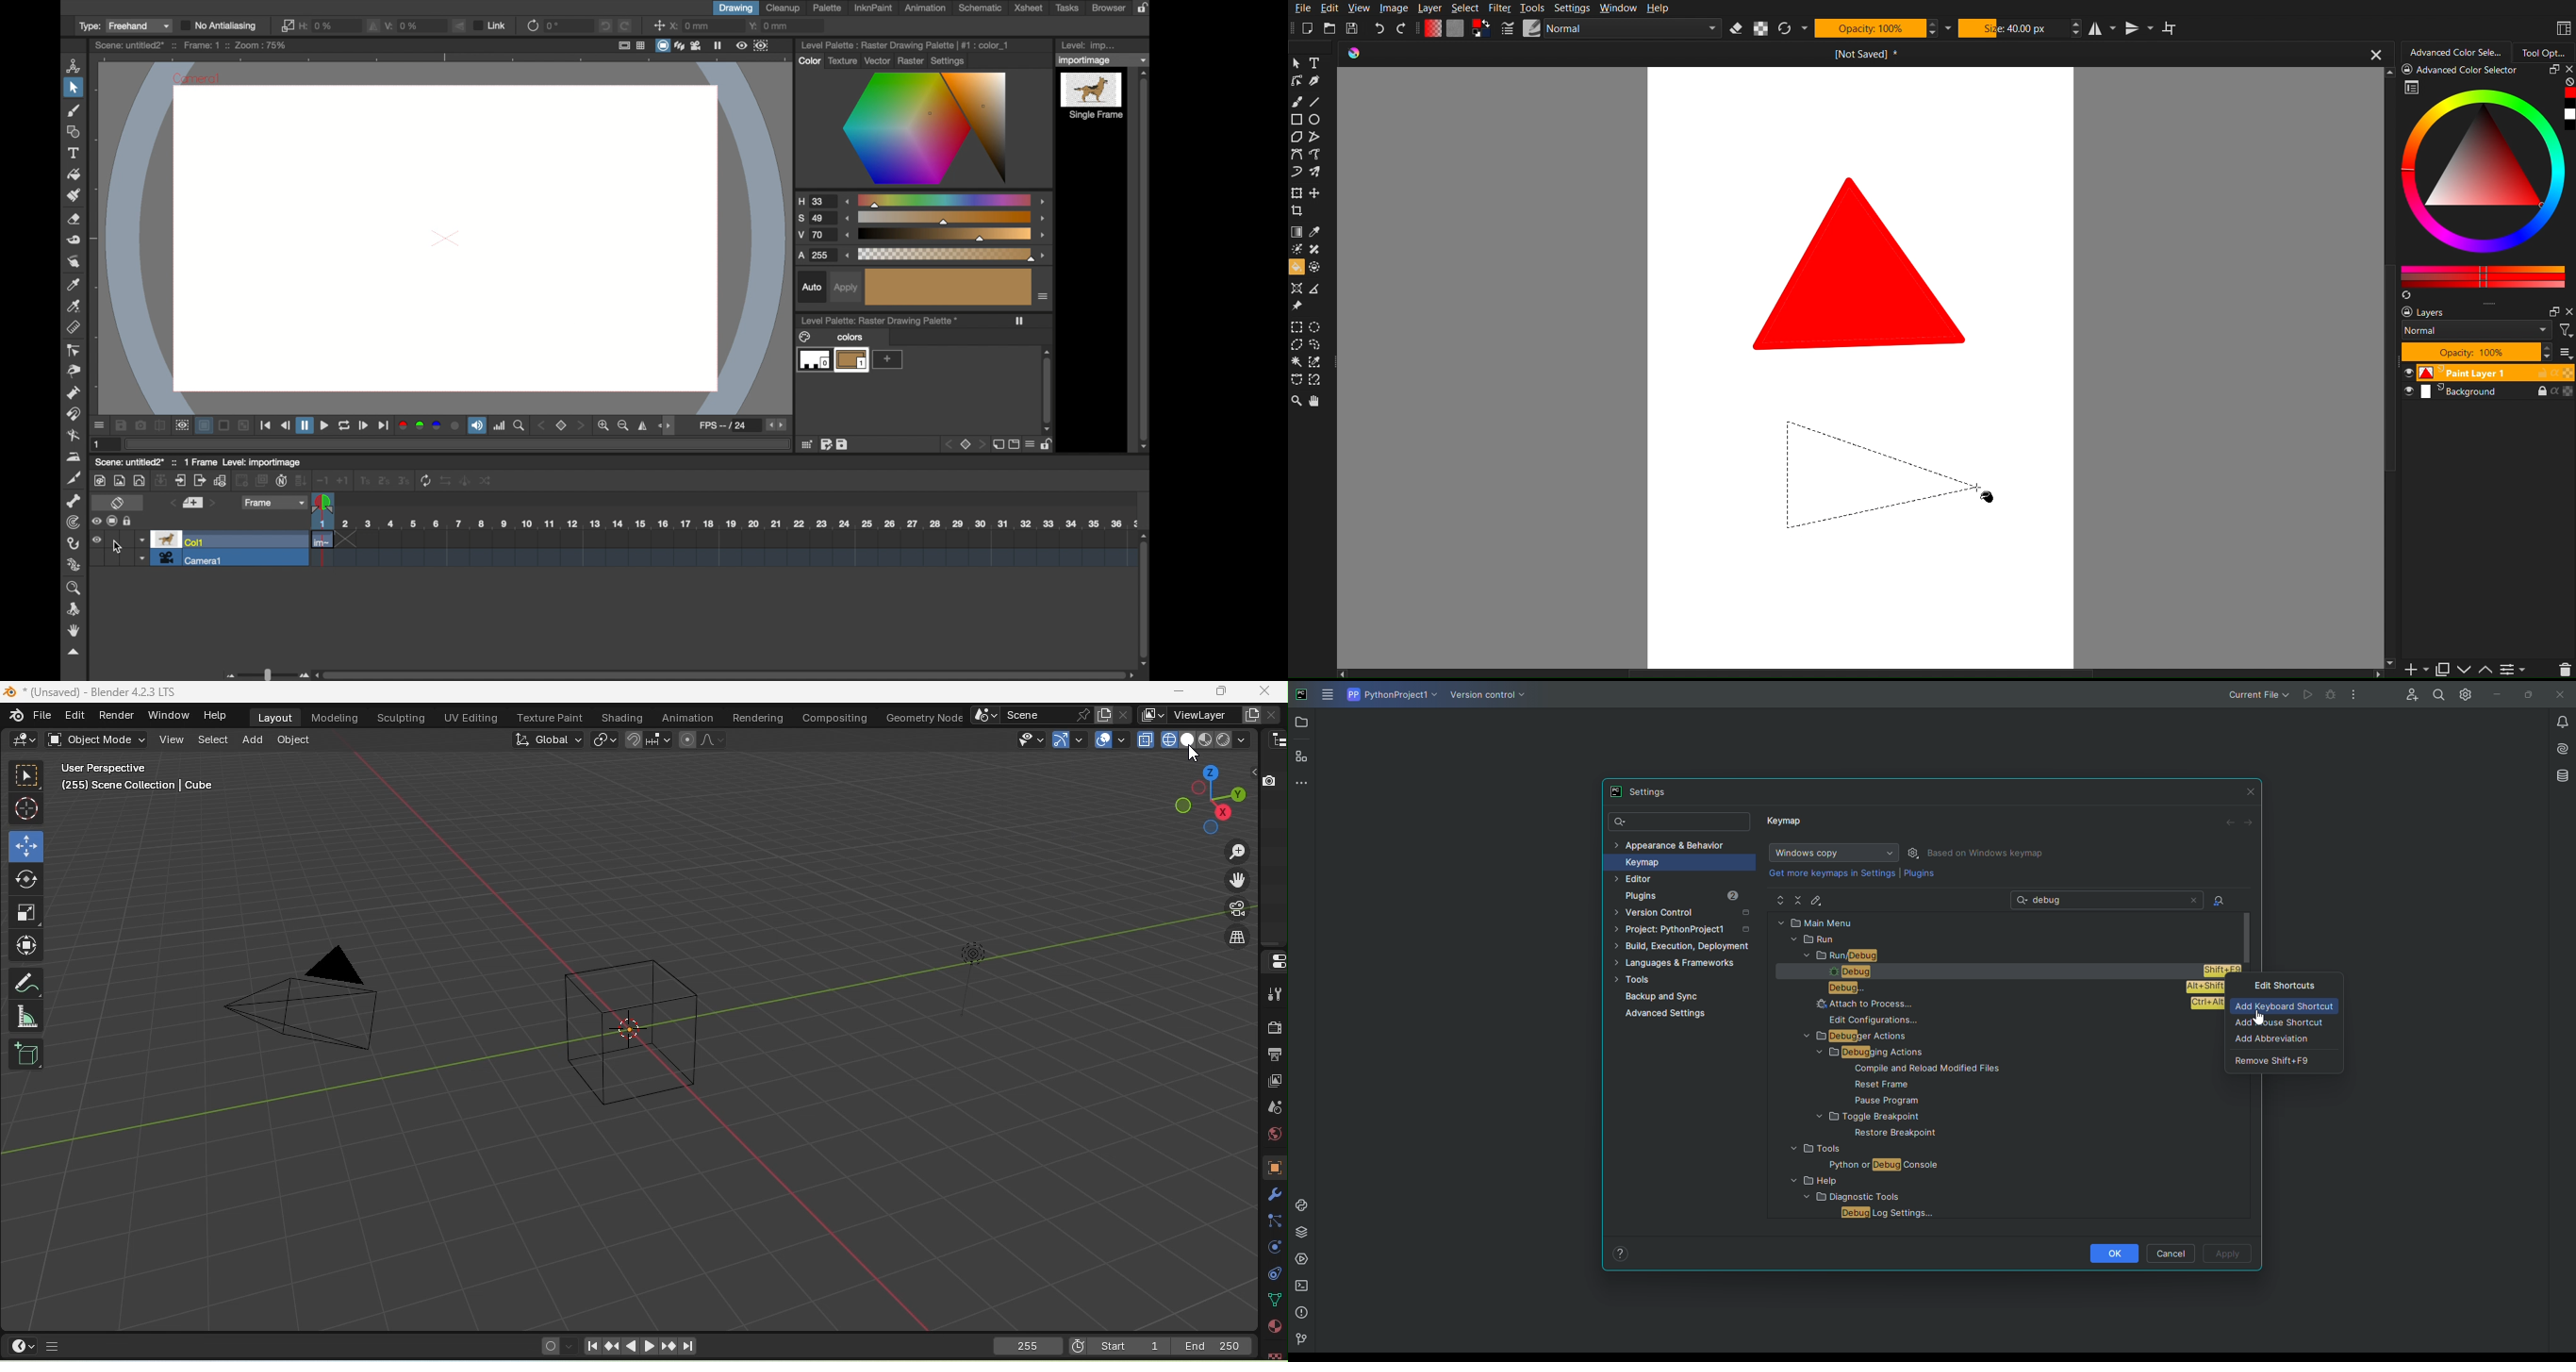 This screenshot has height=1372, width=2576. What do you see at coordinates (1644, 792) in the screenshot?
I see `Settings` at bounding box center [1644, 792].